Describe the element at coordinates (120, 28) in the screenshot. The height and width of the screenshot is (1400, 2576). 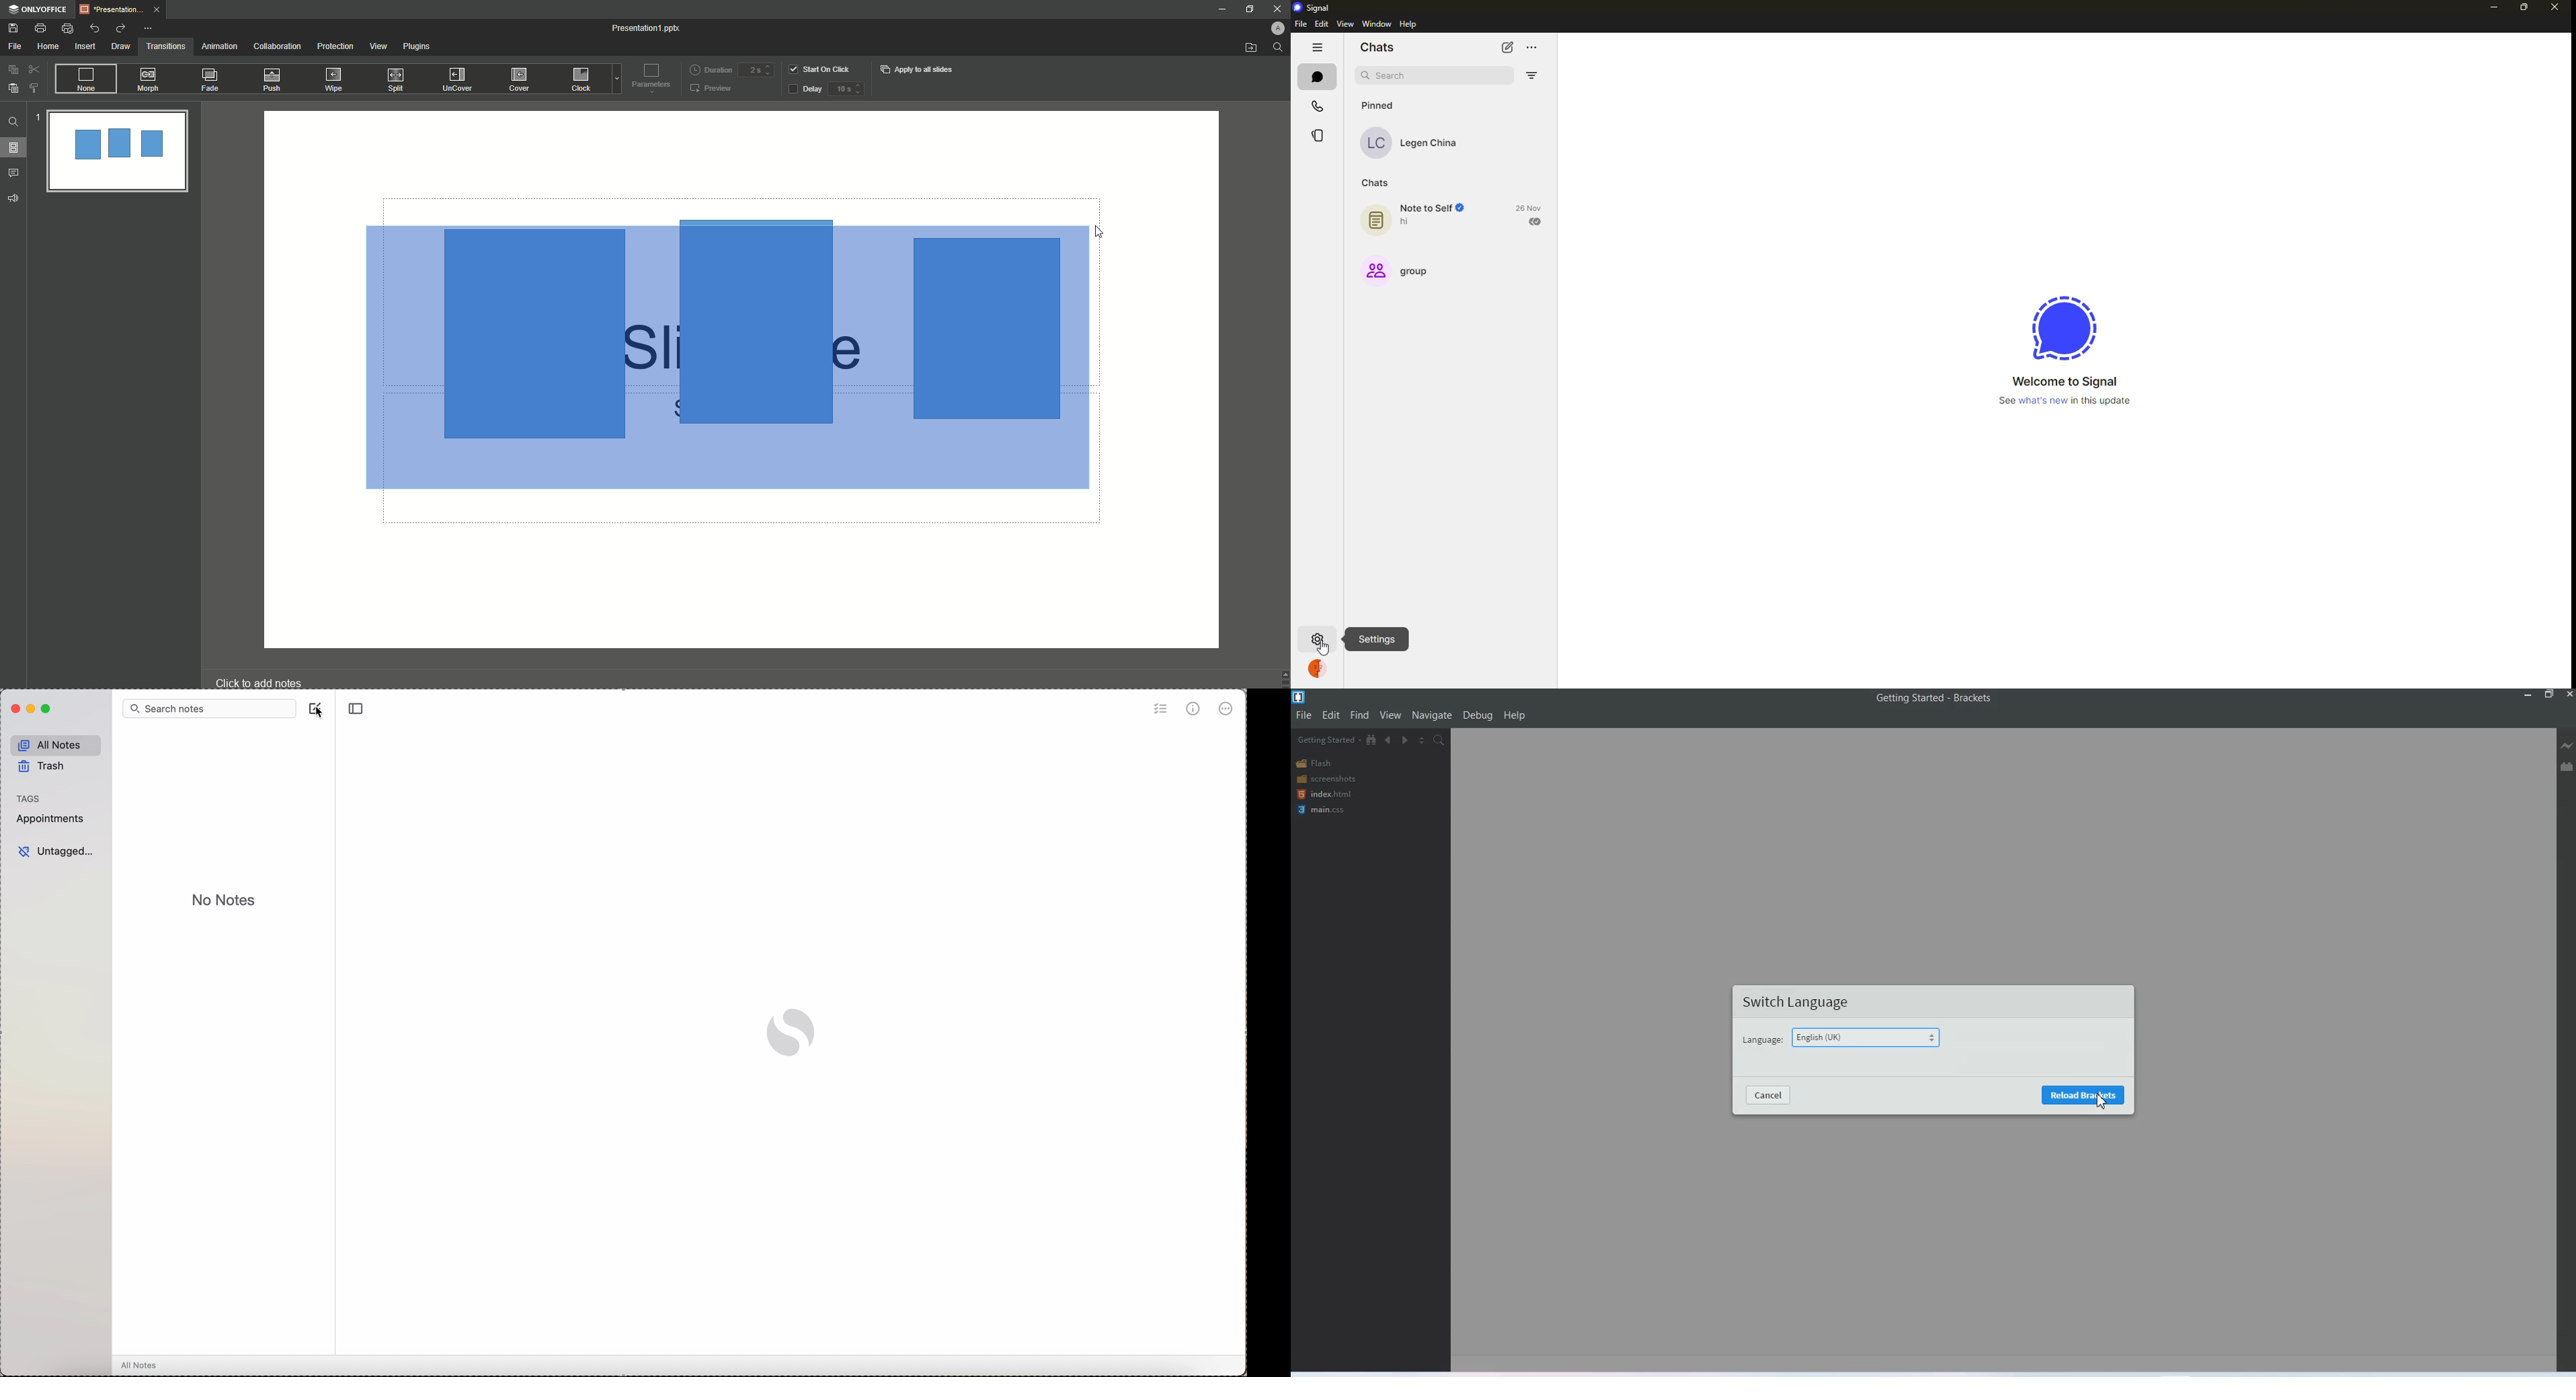
I see `Redo` at that location.